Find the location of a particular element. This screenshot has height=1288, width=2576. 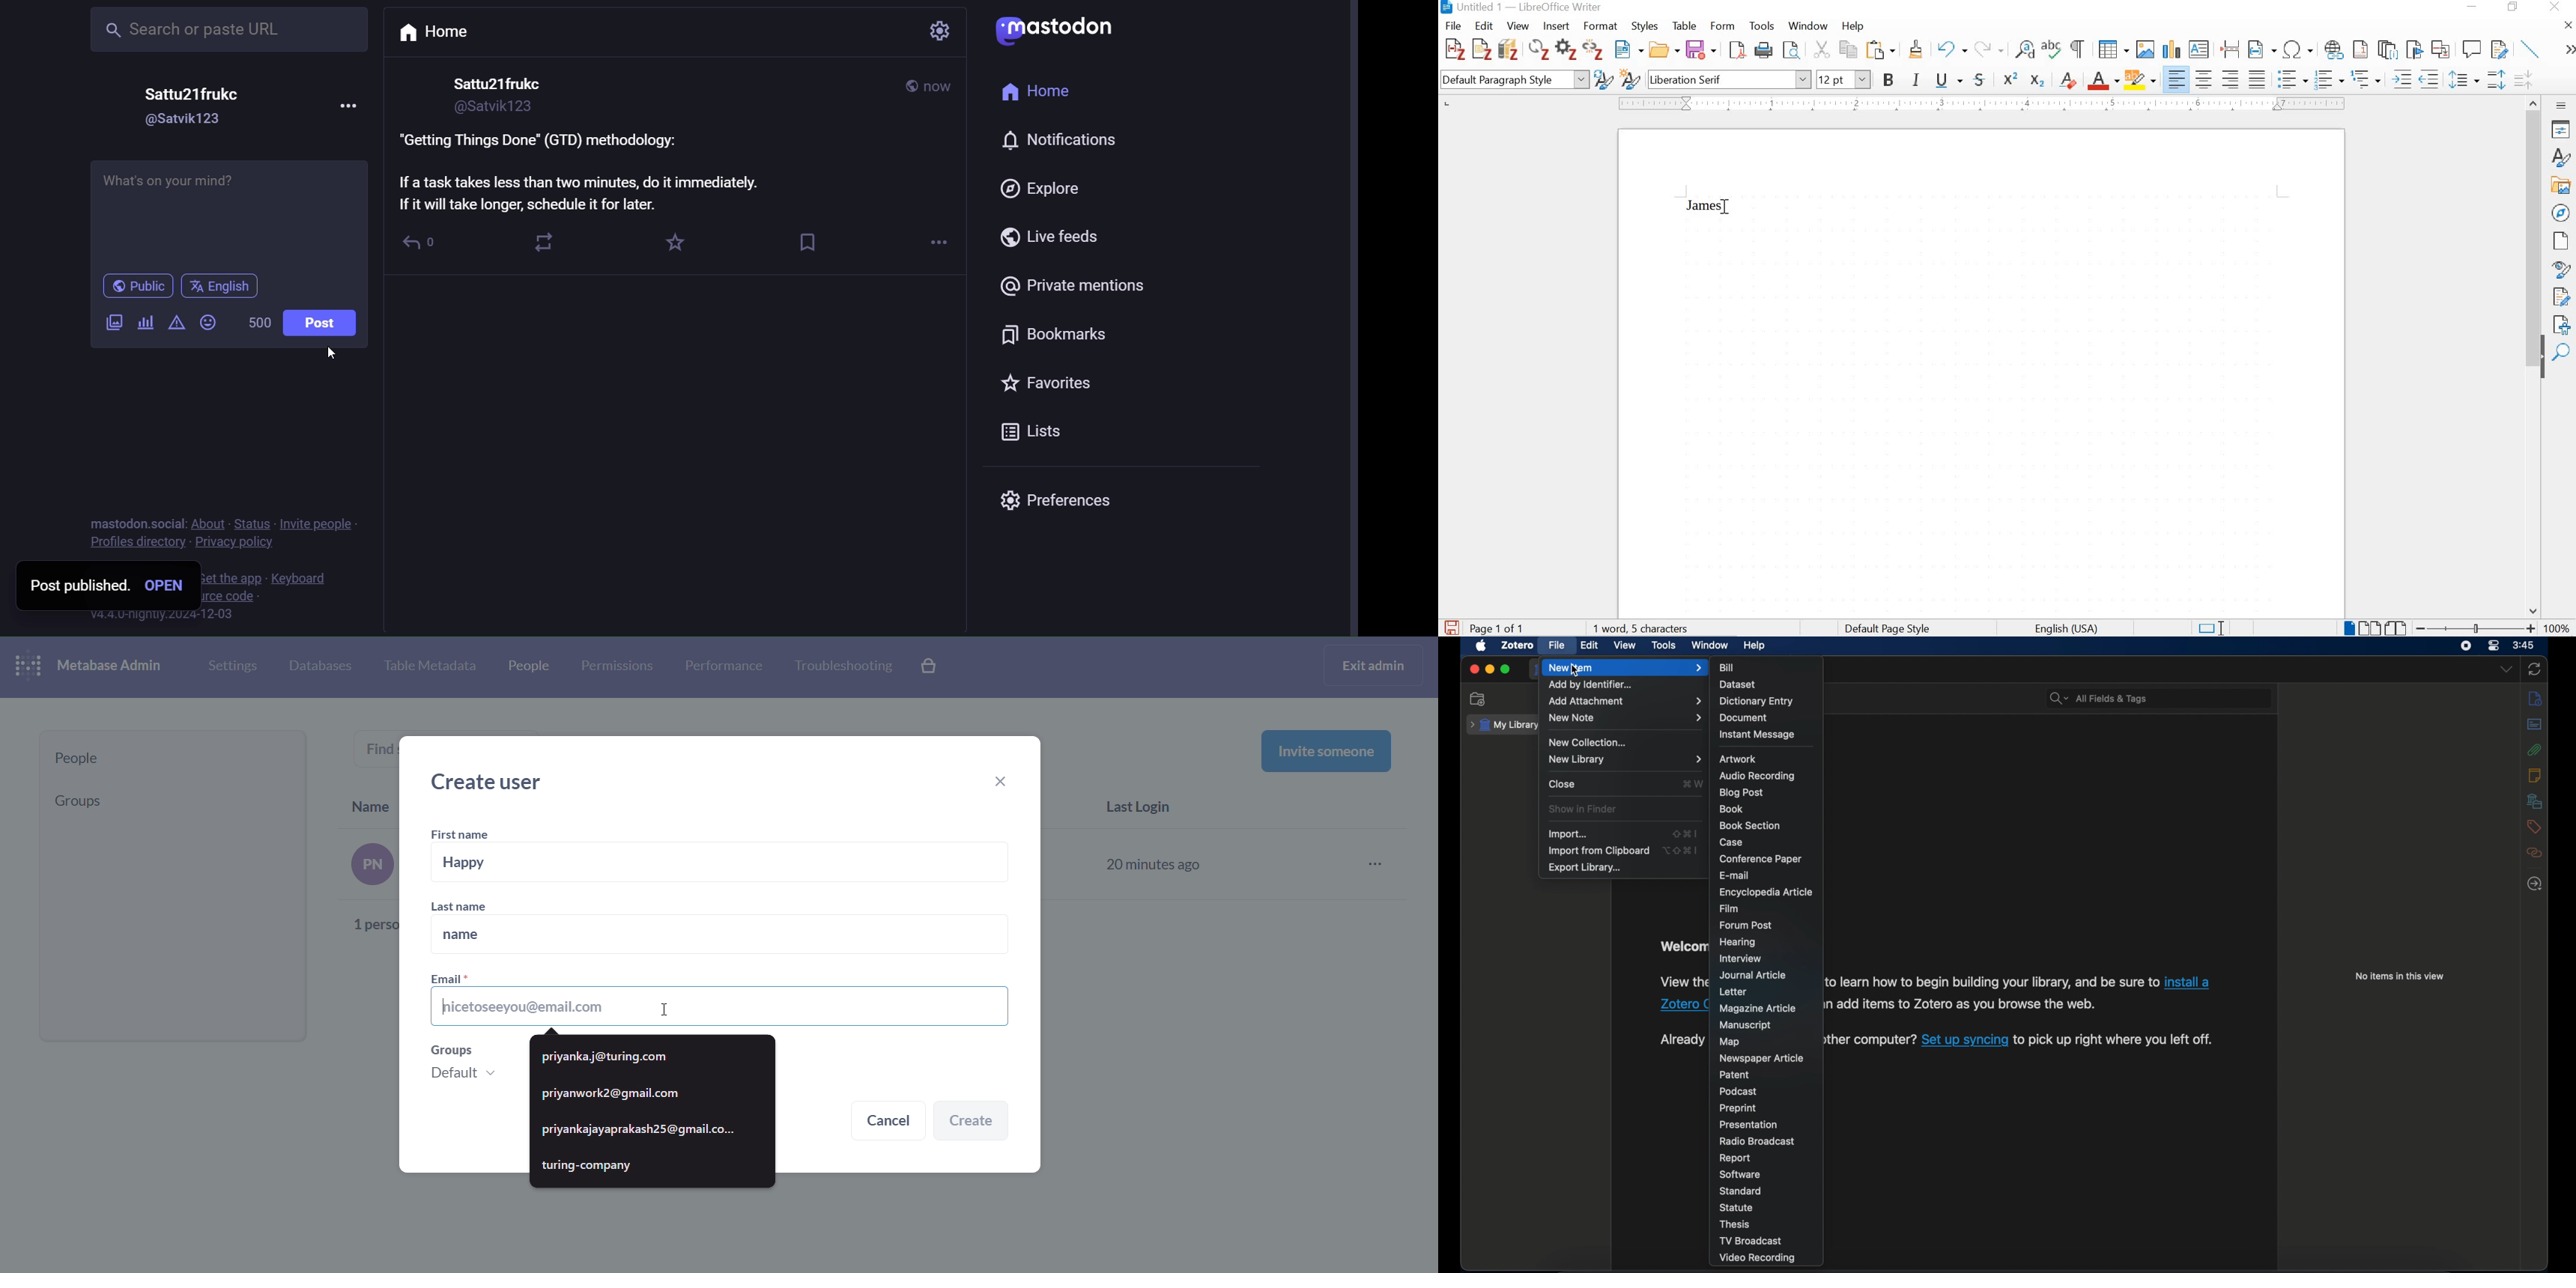

create is located at coordinates (972, 1122).